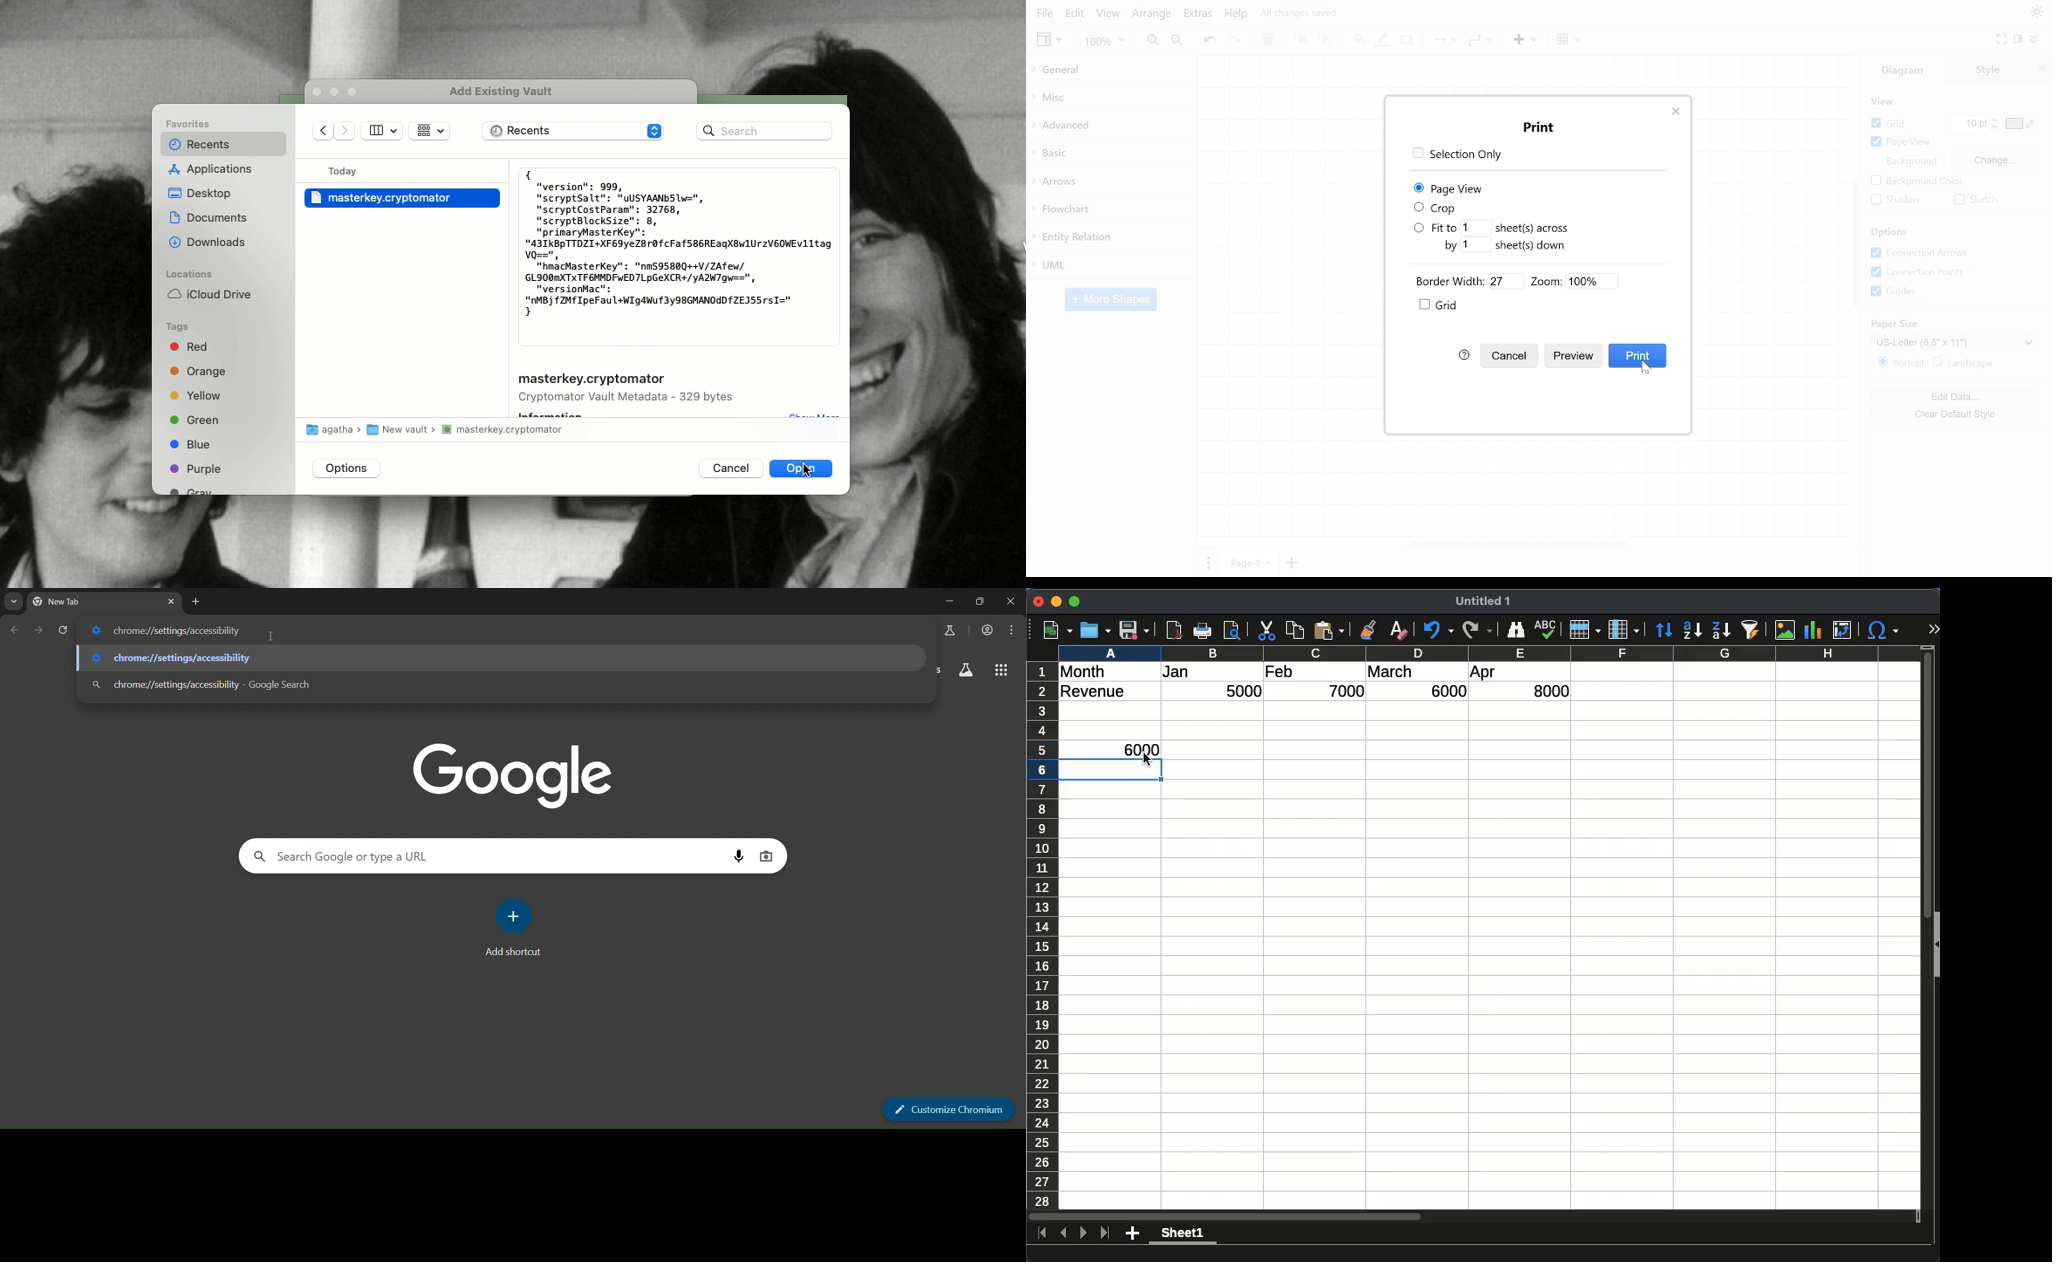 This screenshot has height=1288, width=2072. Describe the element at coordinates (1490, 653) in the screenshot. I see `columns` at that location.